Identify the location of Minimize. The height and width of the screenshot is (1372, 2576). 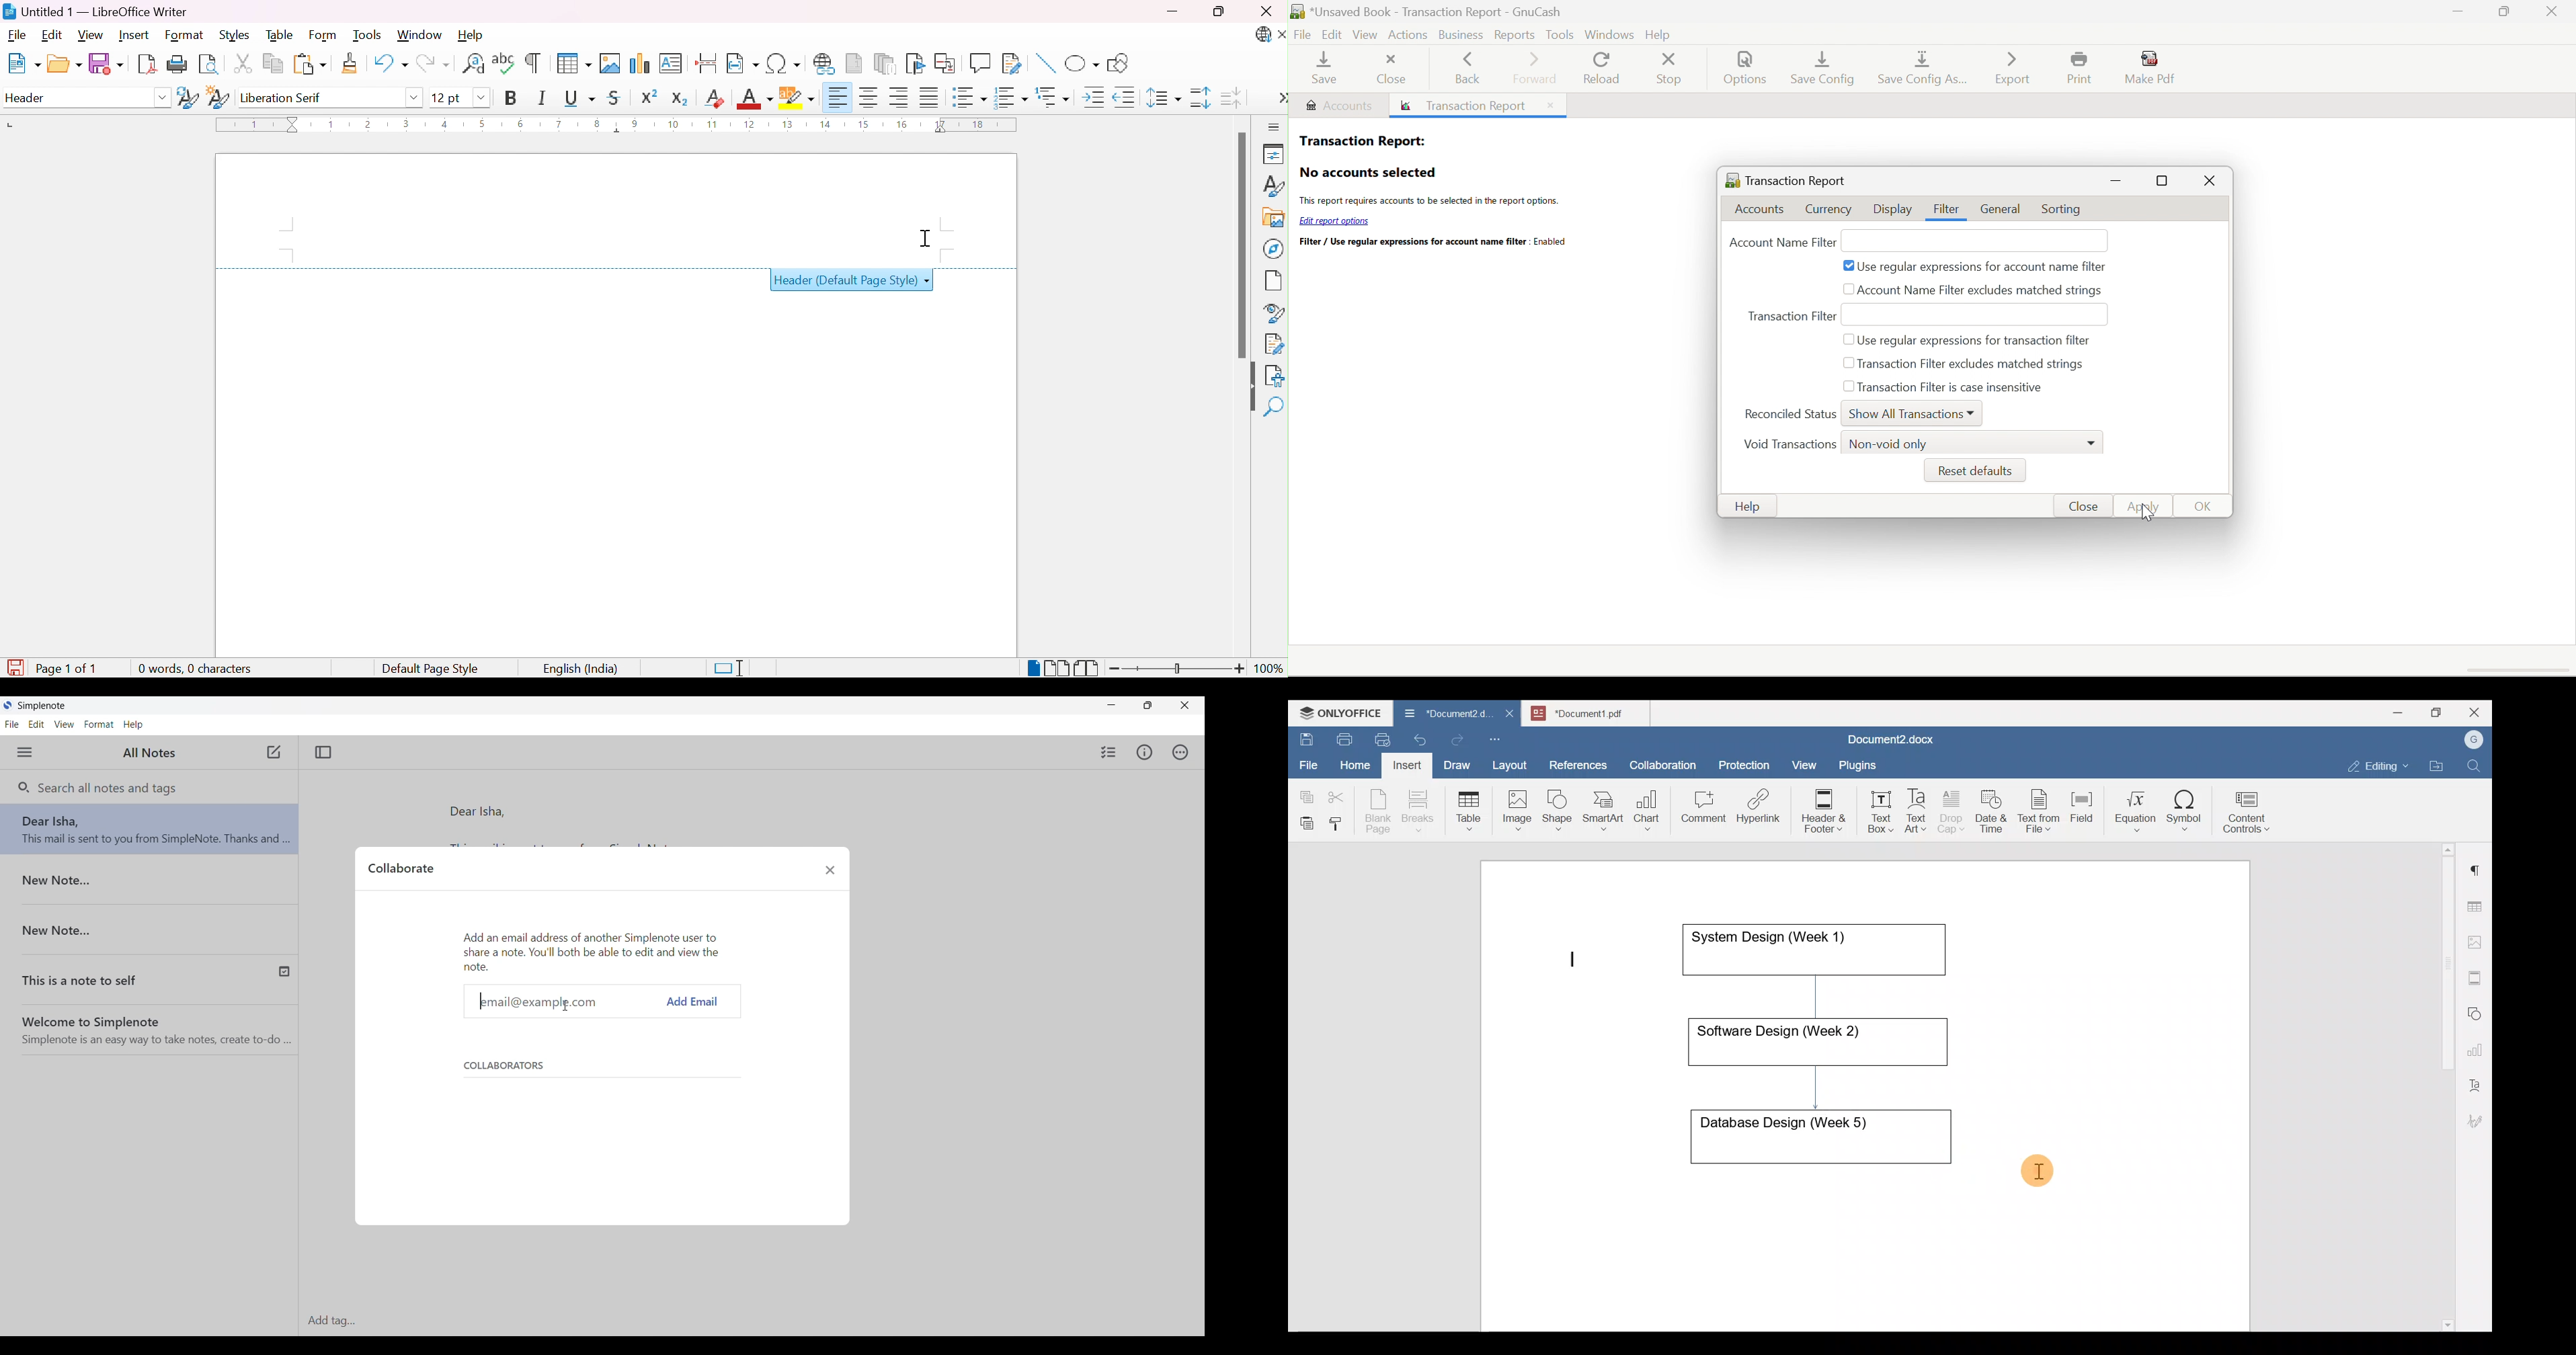
(1112, 702).